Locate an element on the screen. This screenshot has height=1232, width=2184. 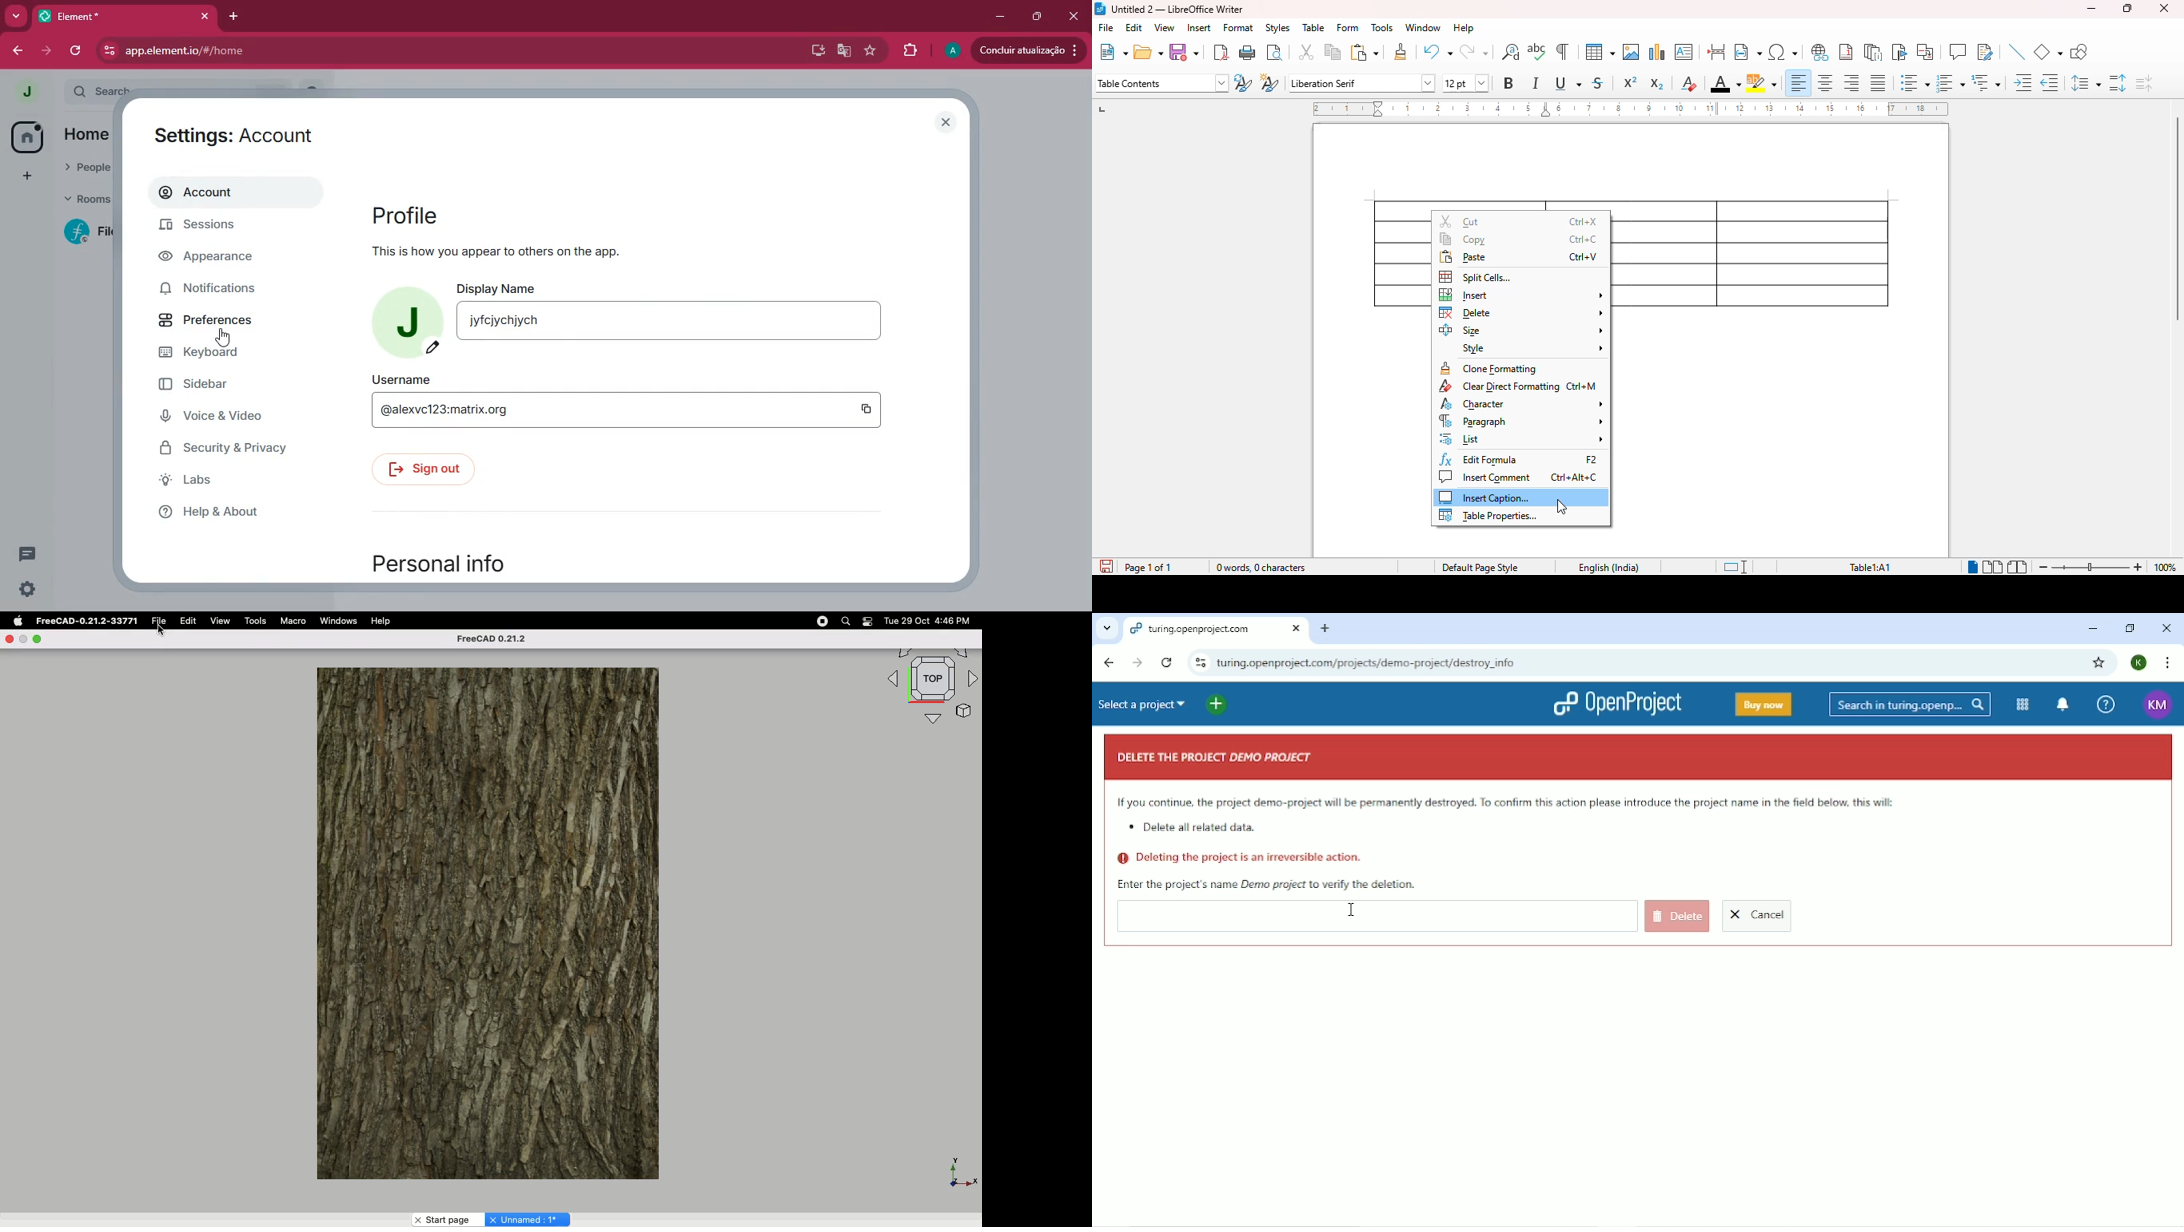
cut is located at coordinates (1520, 221).